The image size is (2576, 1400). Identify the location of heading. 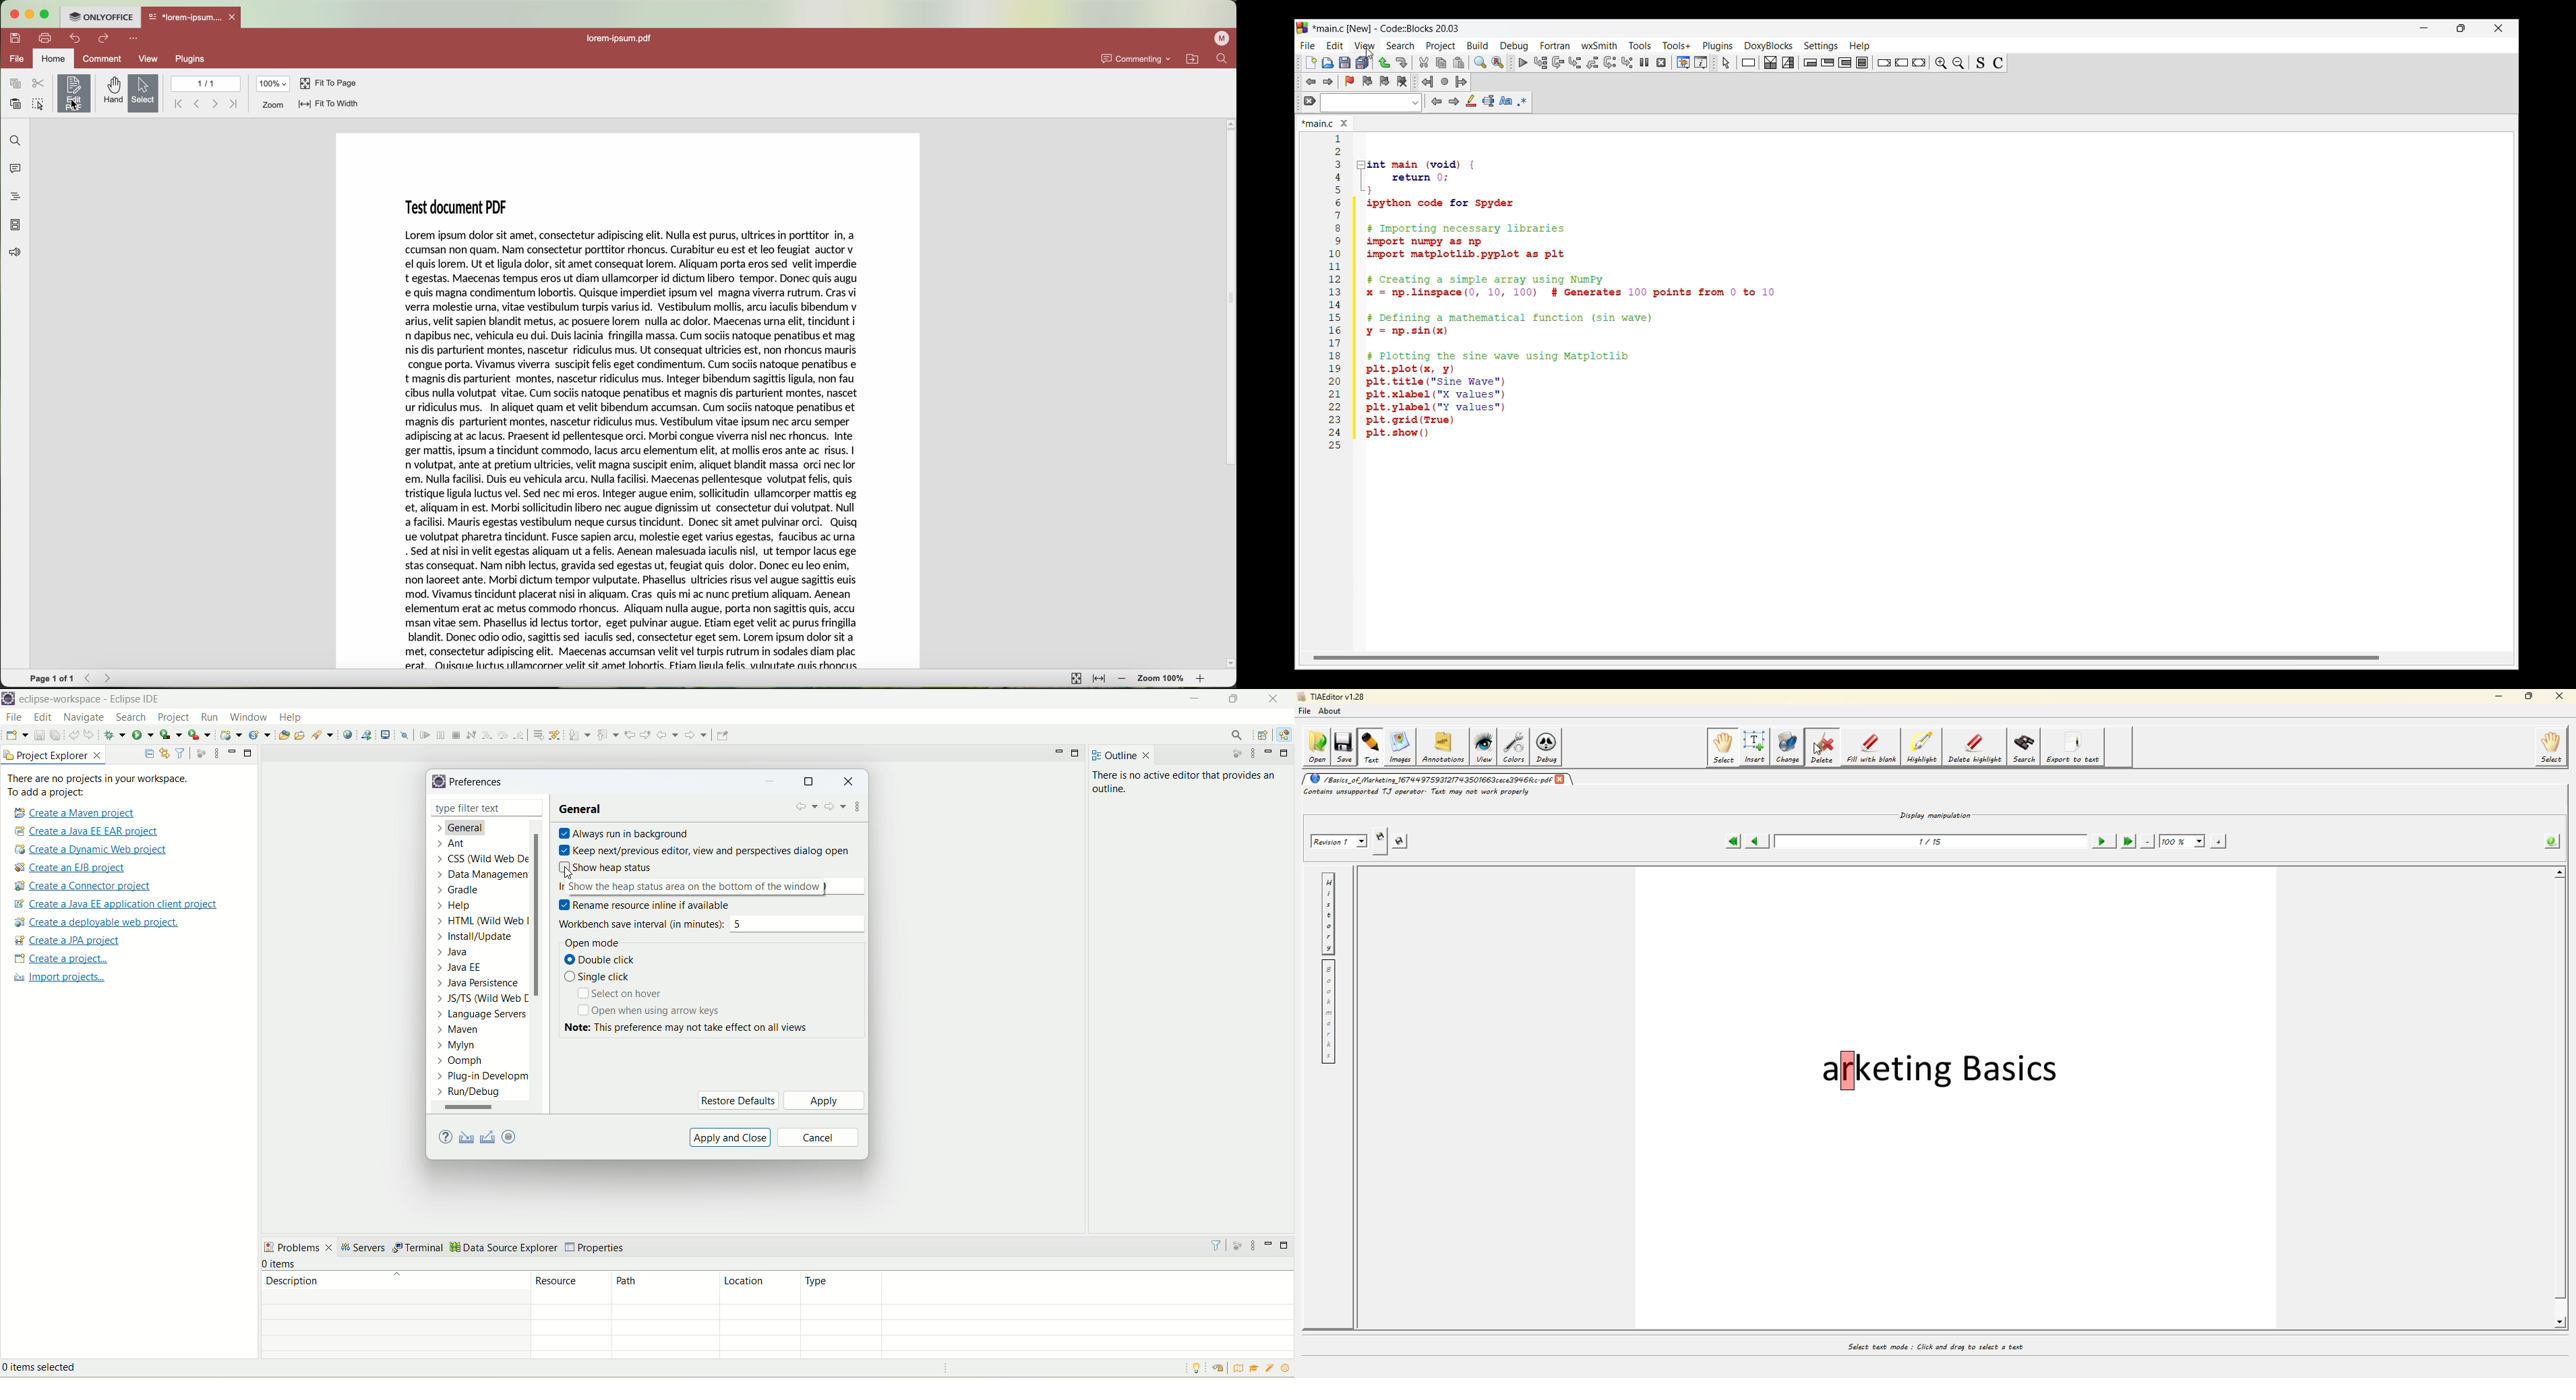
(15, 194).